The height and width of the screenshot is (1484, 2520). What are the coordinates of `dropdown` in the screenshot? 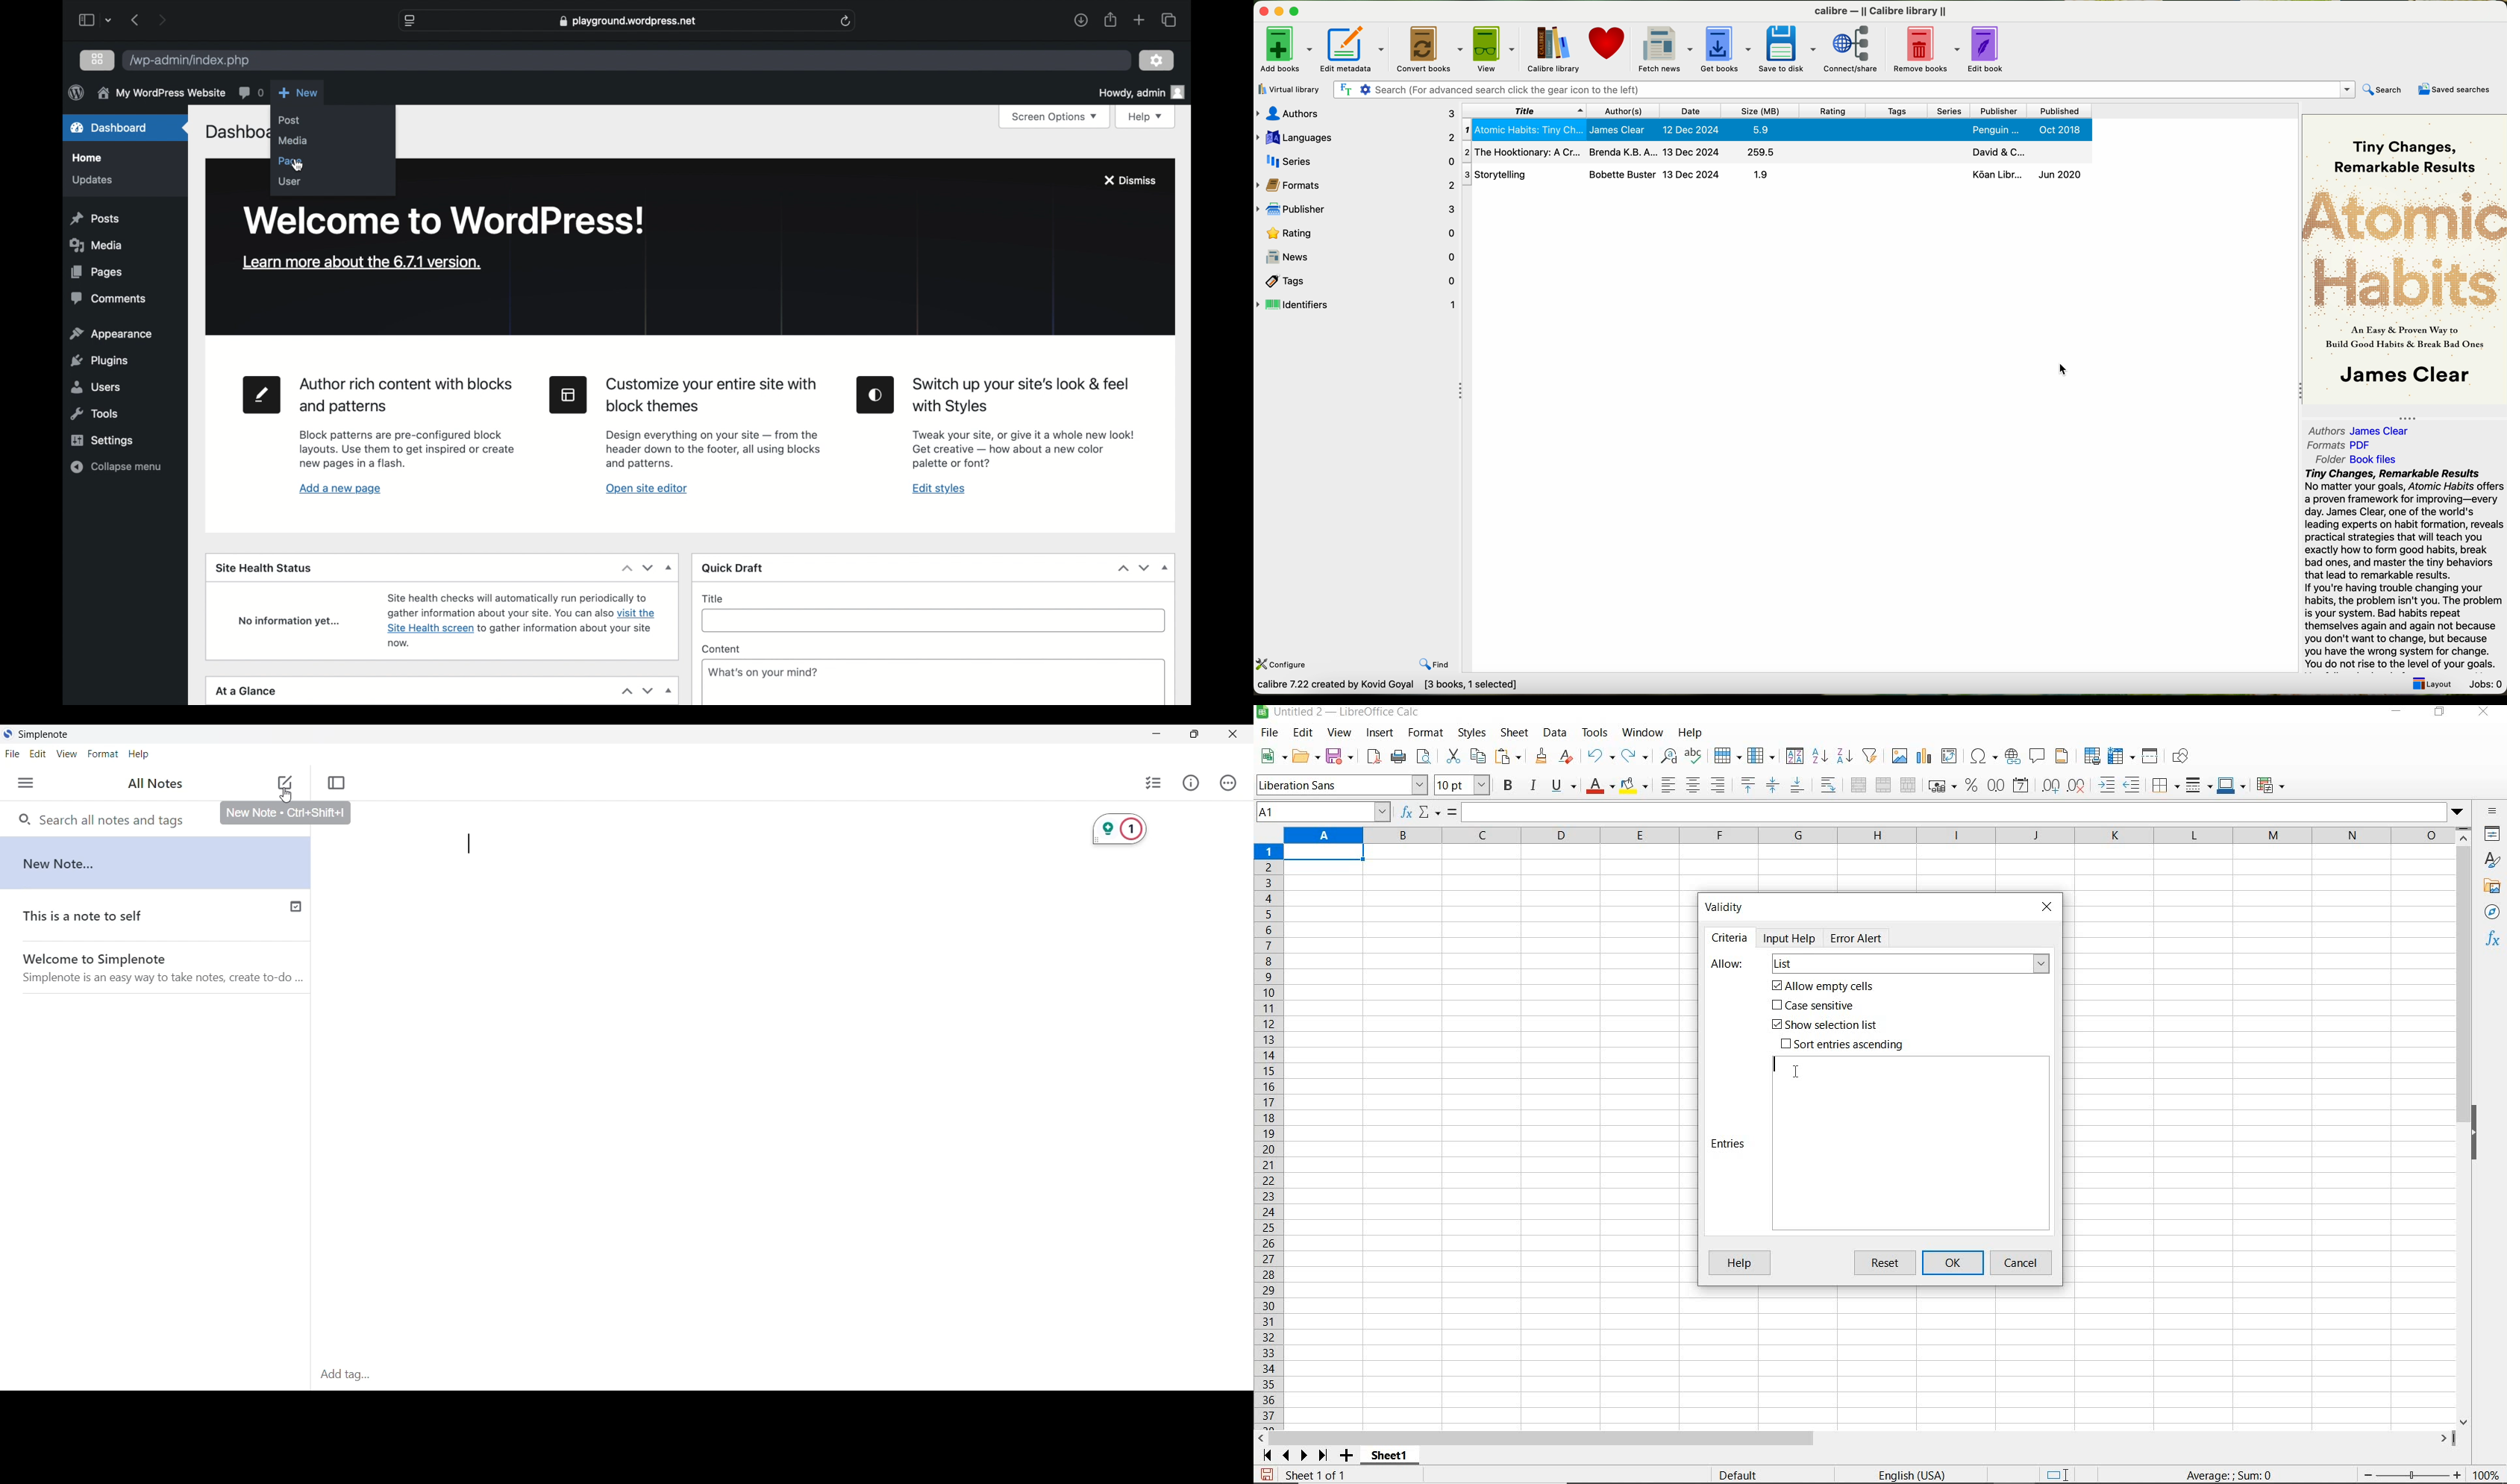 It's located at (109, 20).